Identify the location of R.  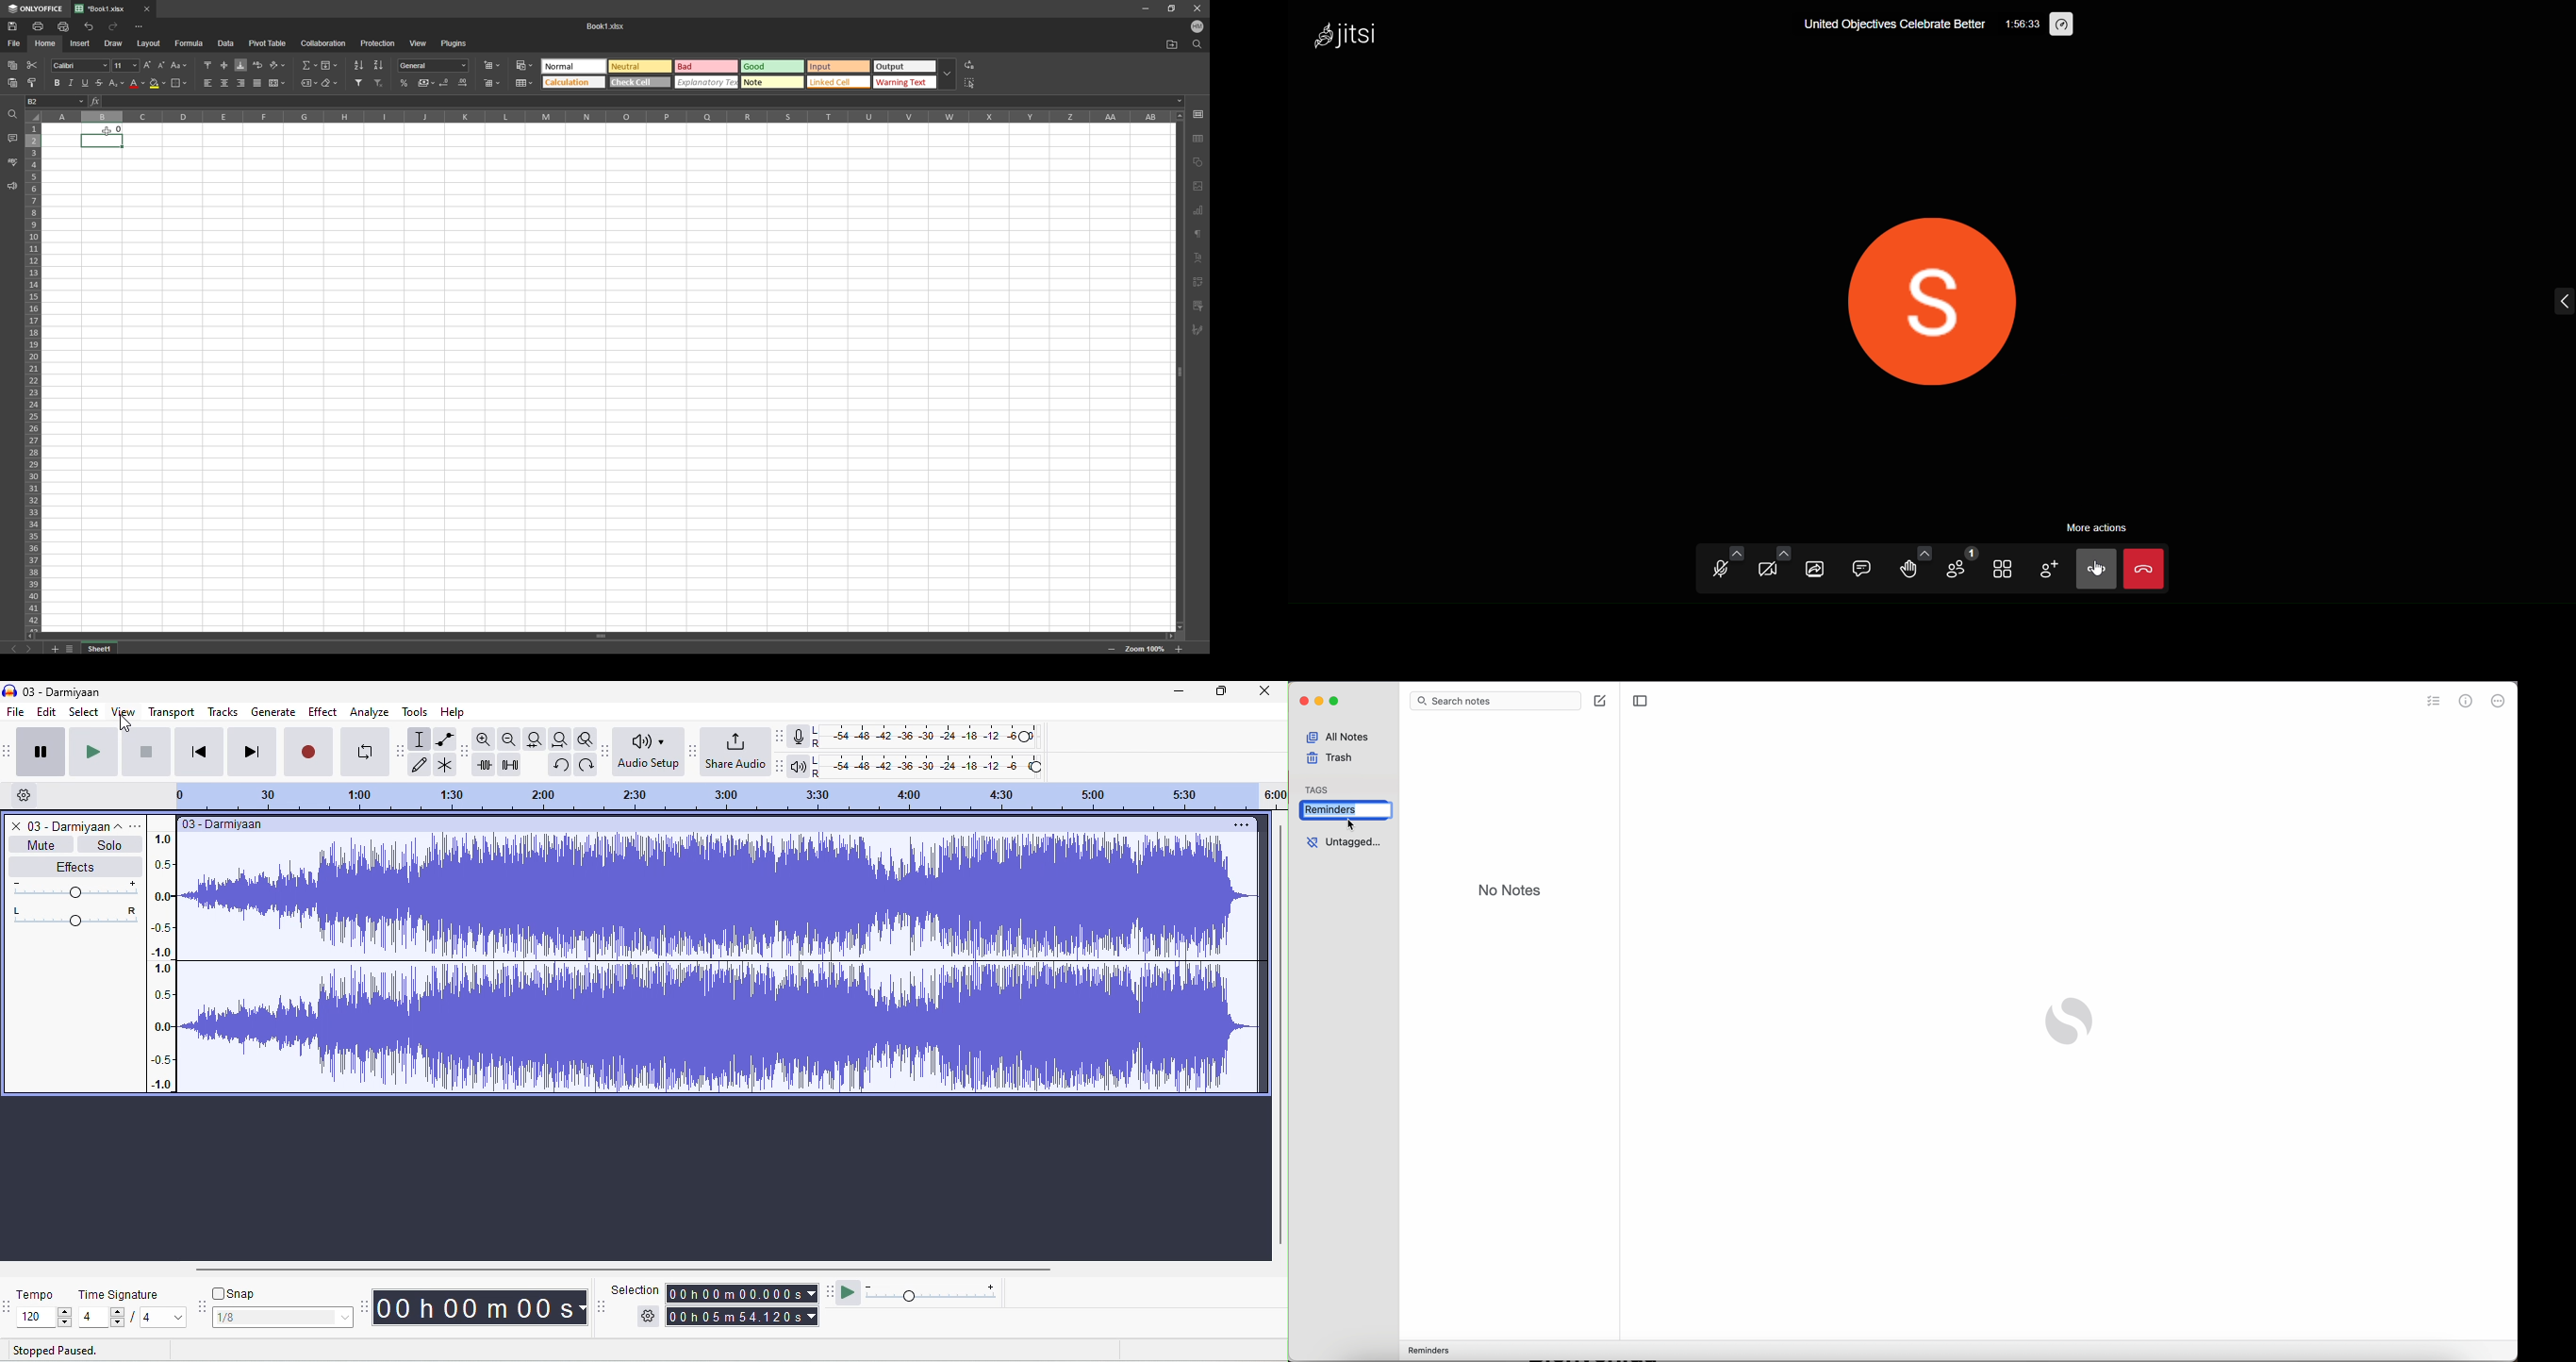
(817, 744).